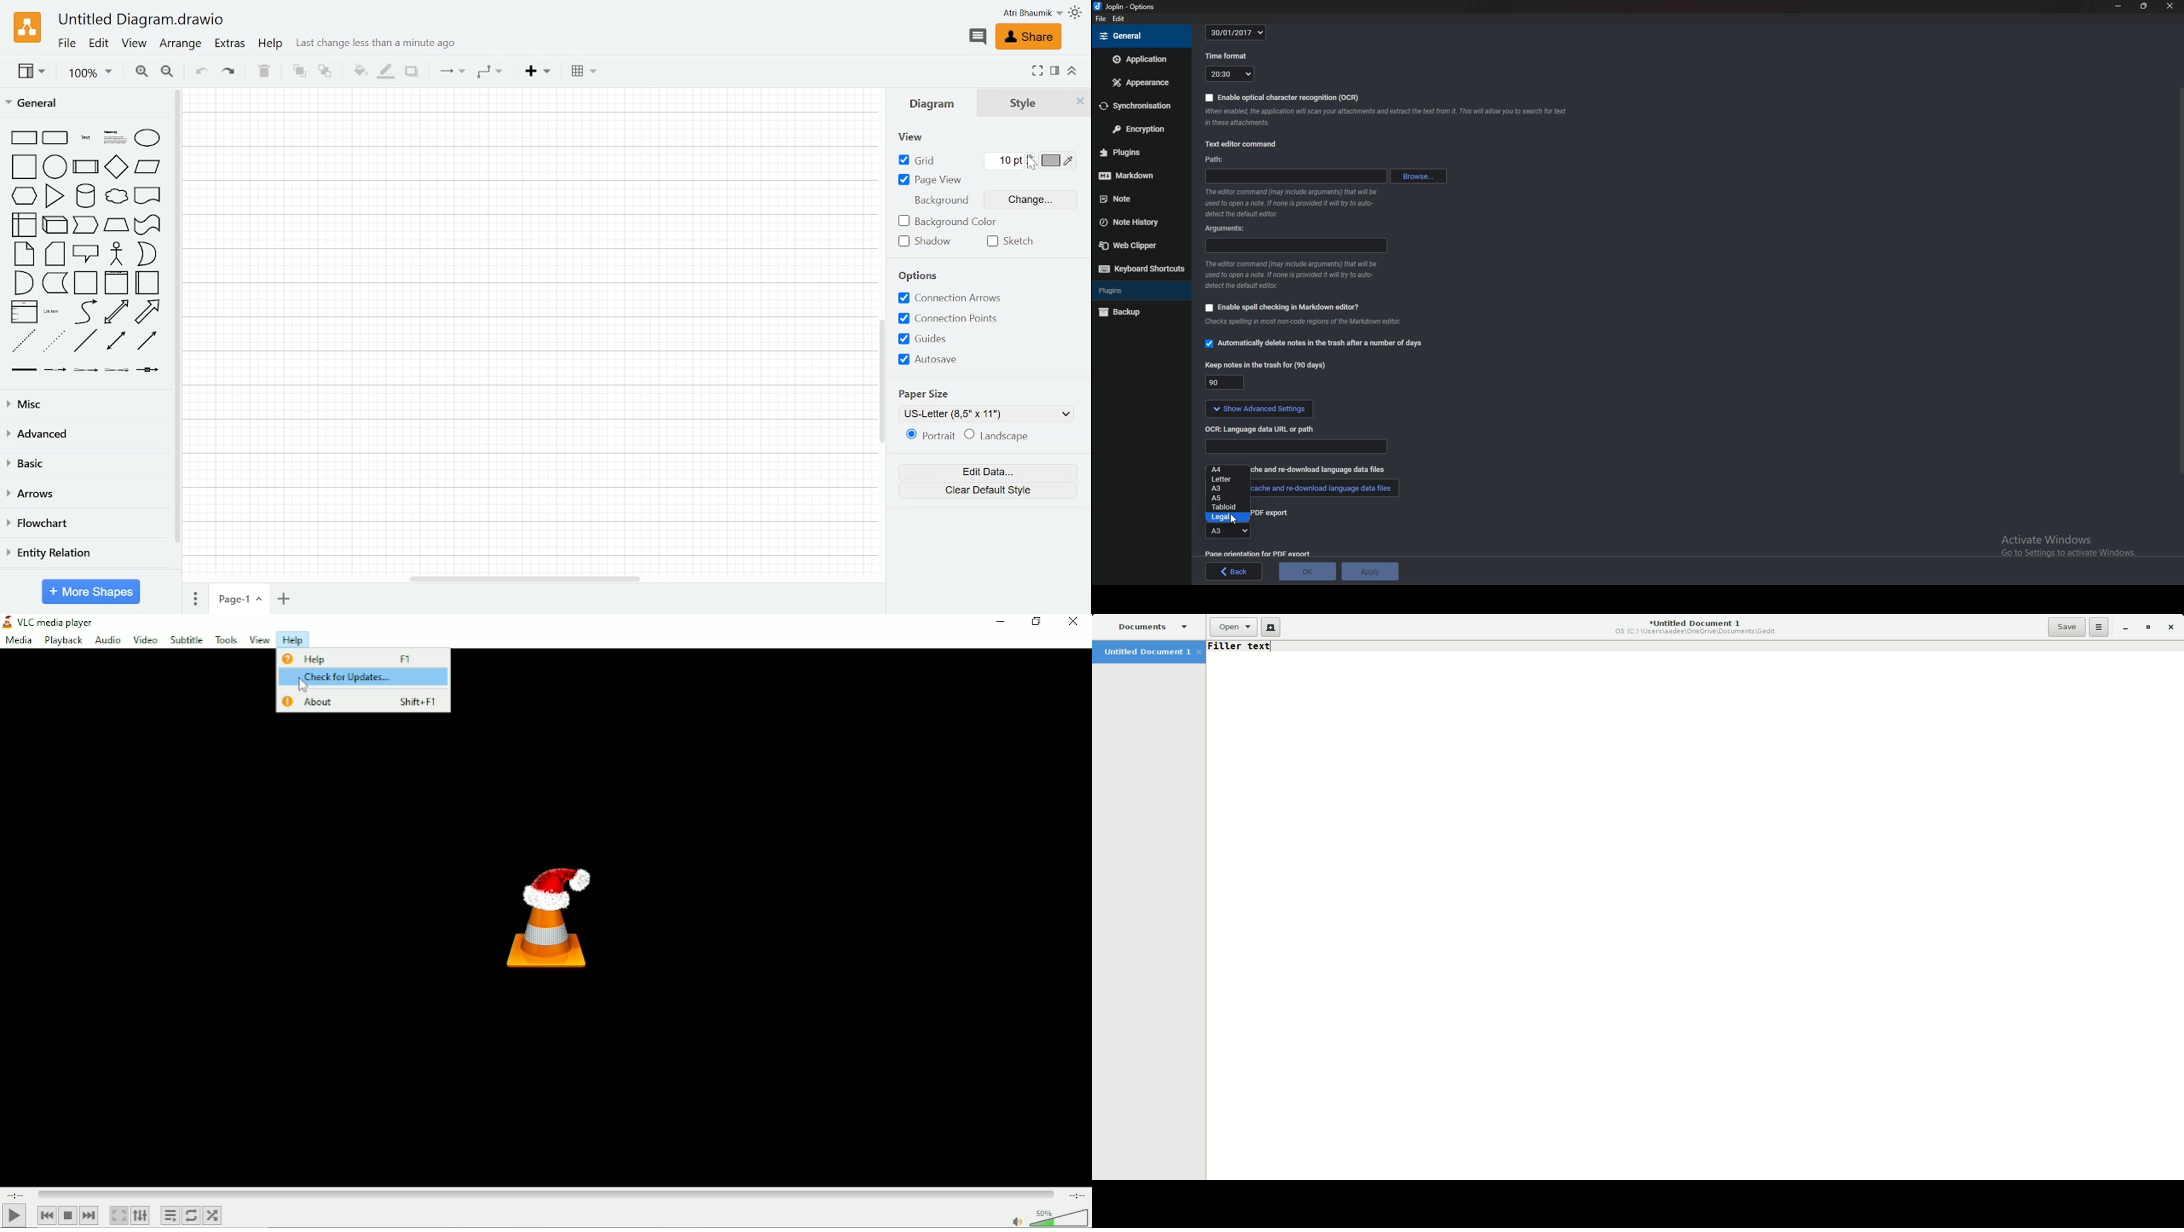  Describe the element at coordinates (1101, 19) in the screenshot. I see `File` at that location.